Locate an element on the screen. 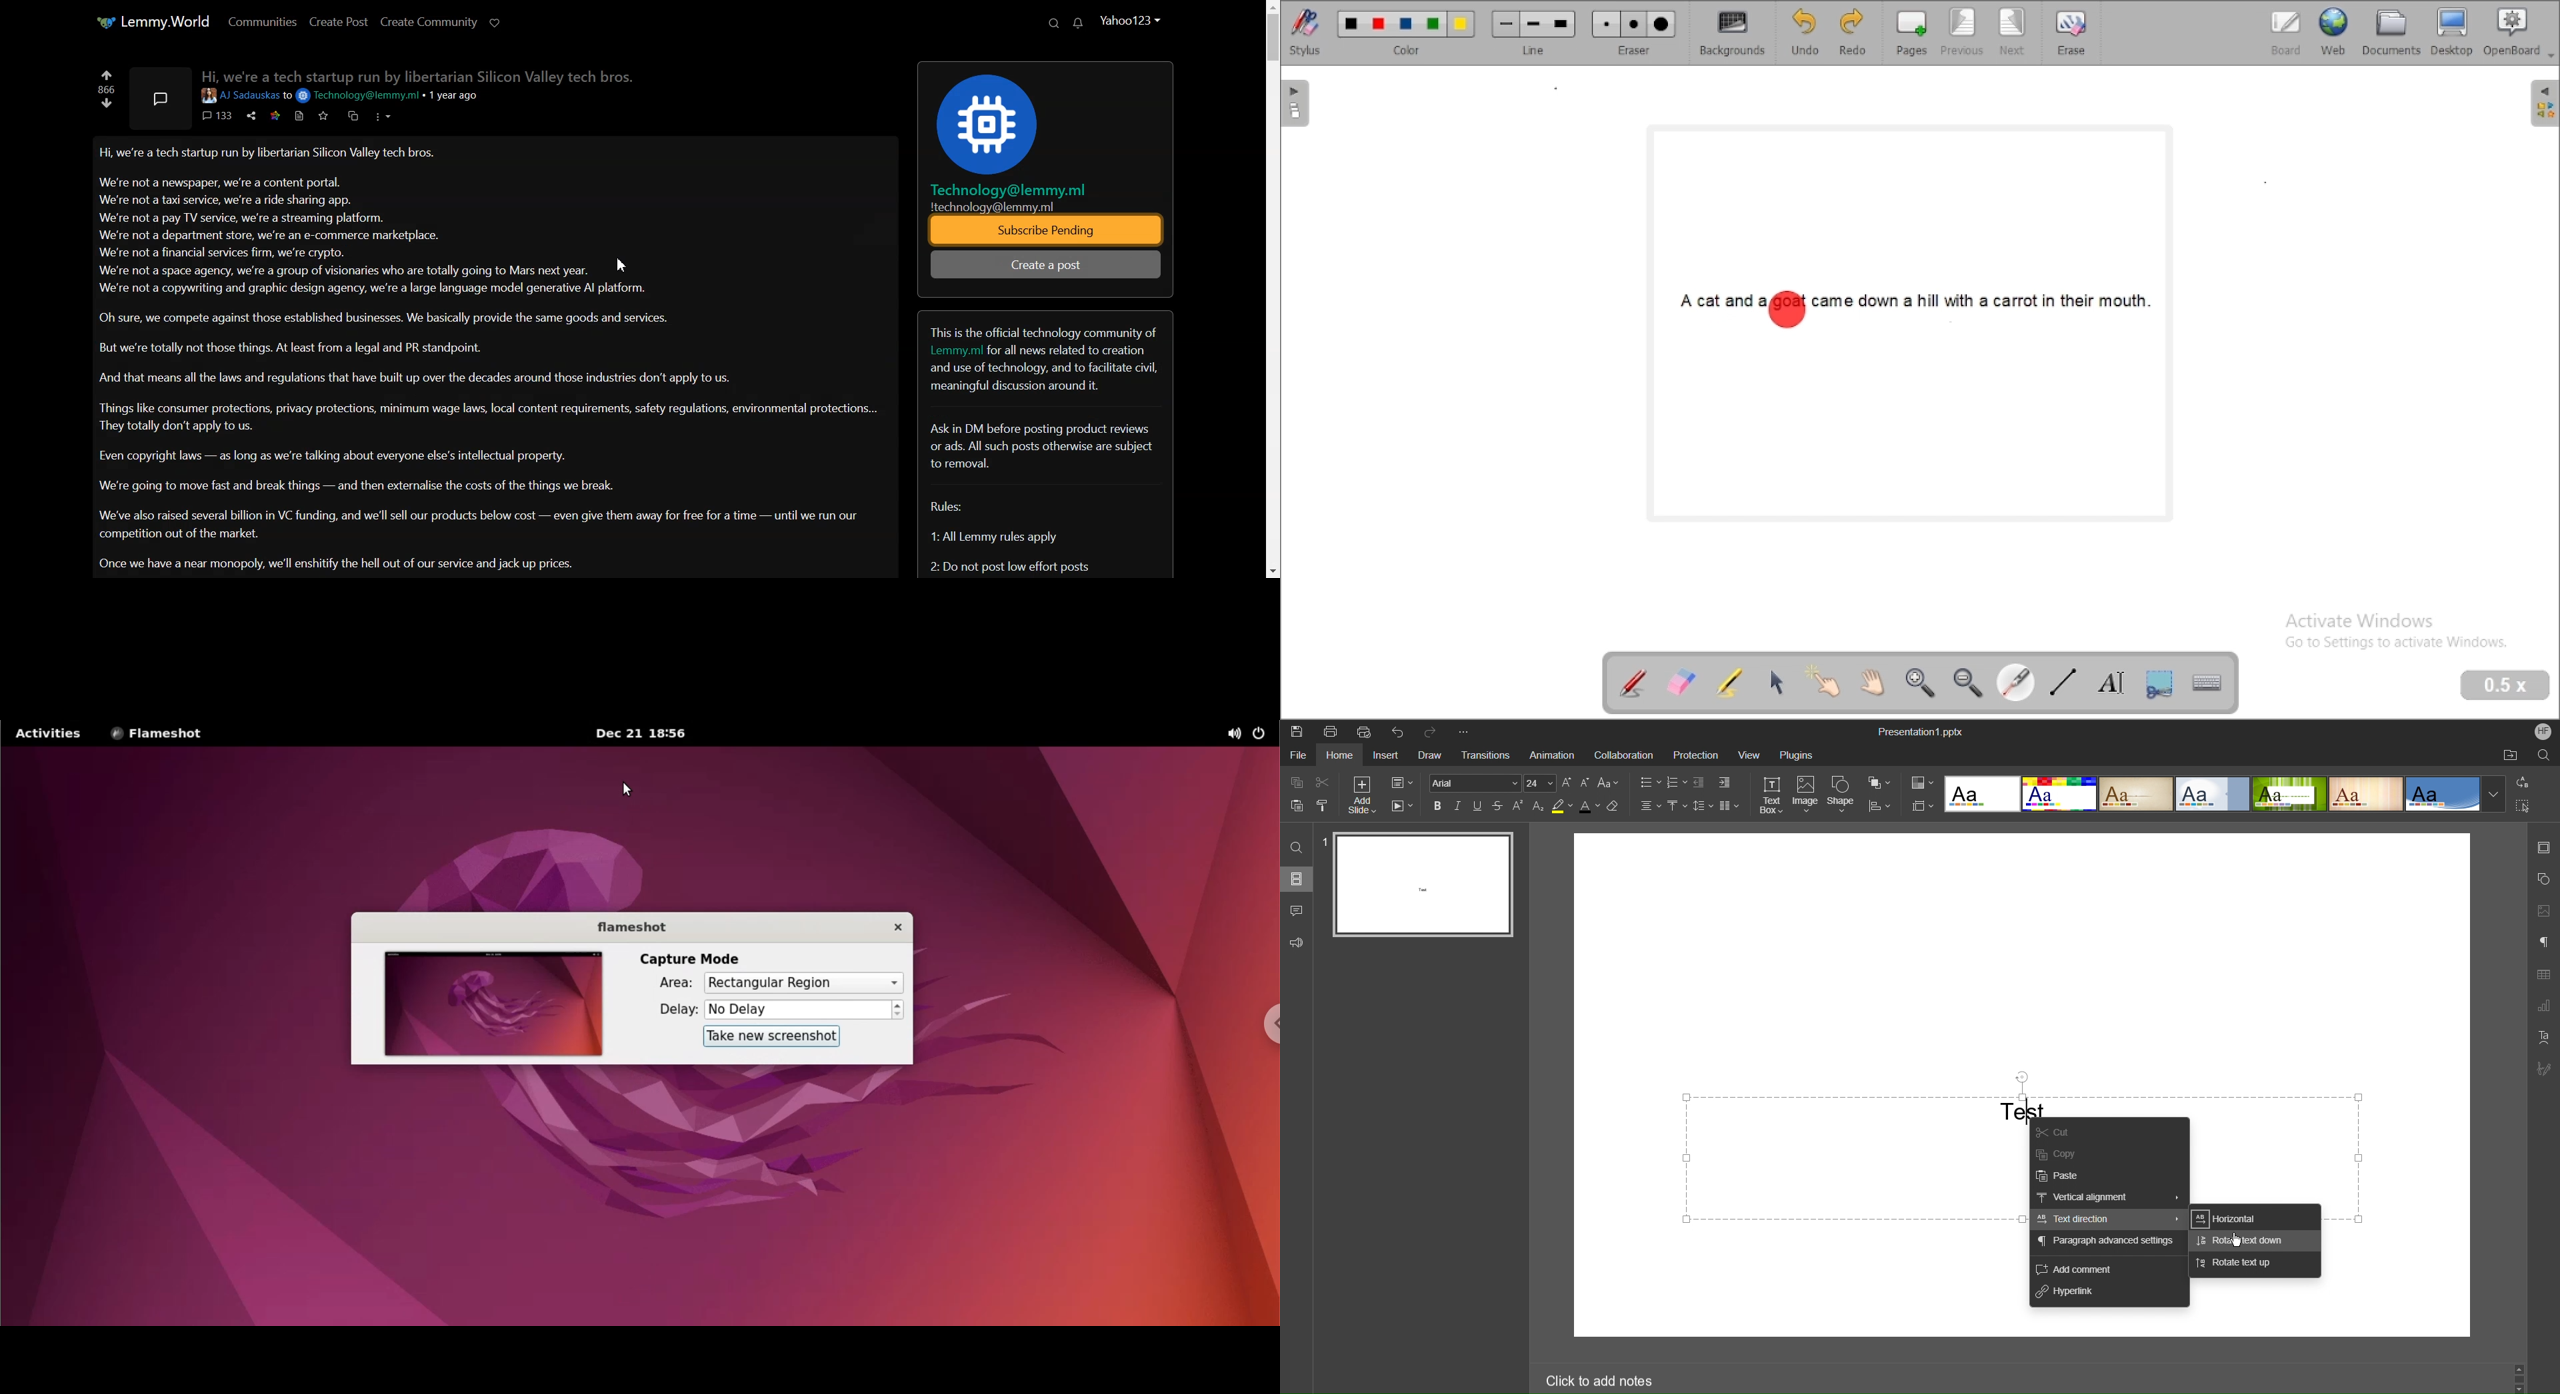 The image size is (2576, 1400). Rotate text up is located at coordinates (2234, 1265).